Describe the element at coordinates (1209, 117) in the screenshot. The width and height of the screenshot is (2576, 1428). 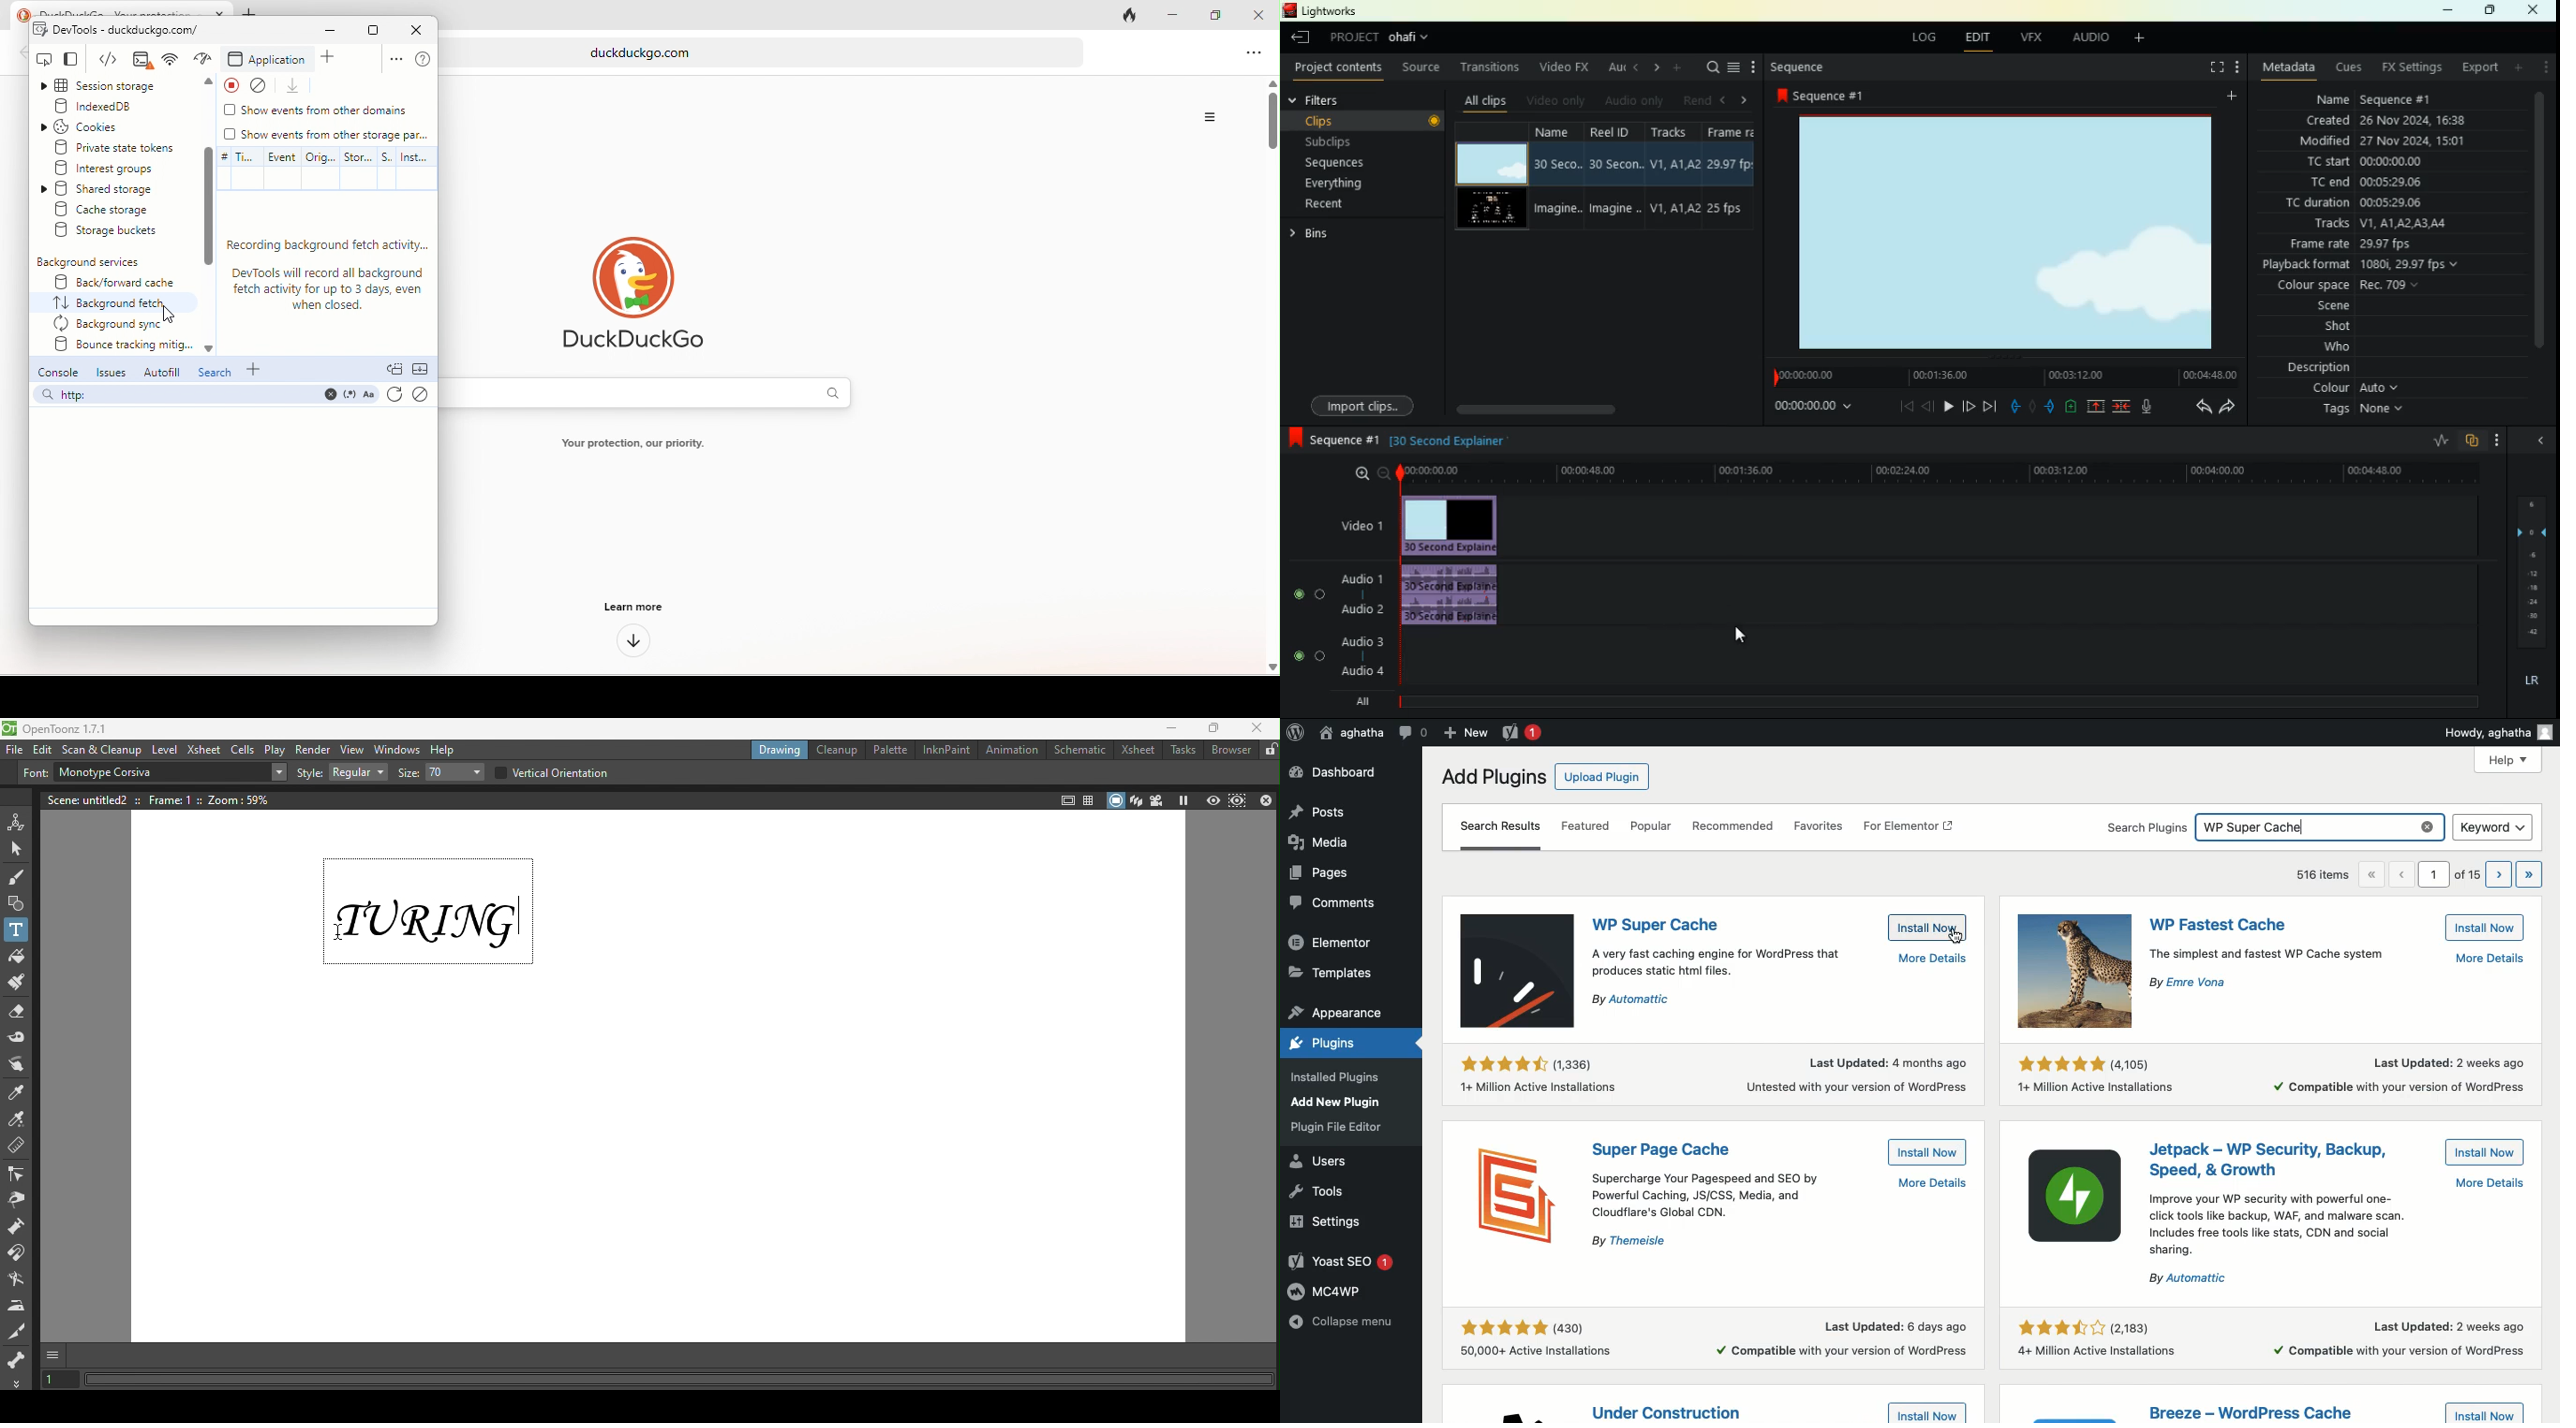
I see `Options` at that location.